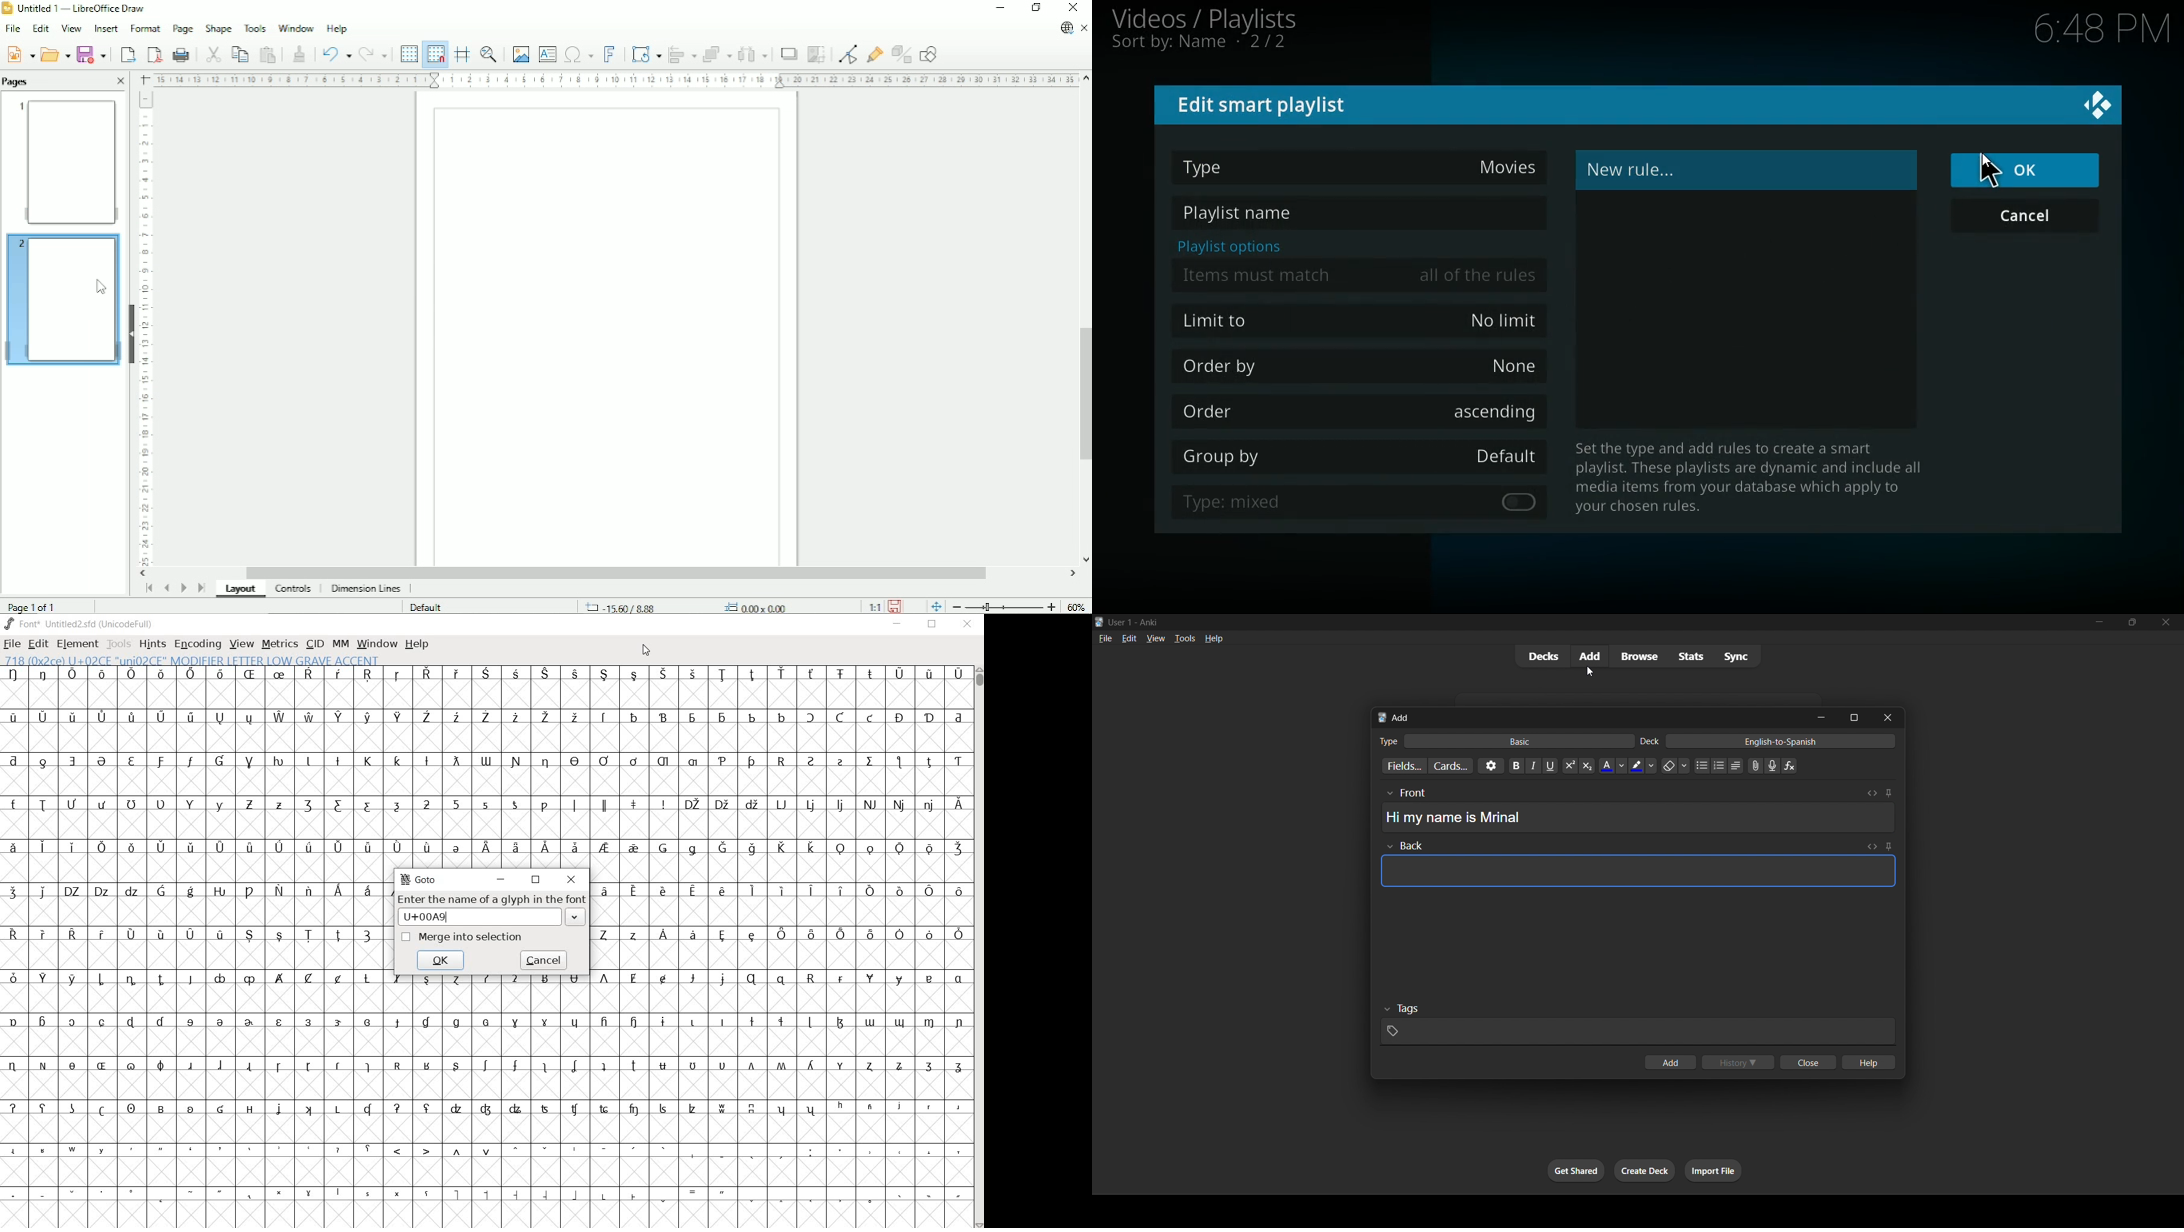 The width and height of the screenshot is (2184, 1232). What do you see at coordinates (93, 54) in the screenshot?
I see `Save` at bounding box center [93, 54].